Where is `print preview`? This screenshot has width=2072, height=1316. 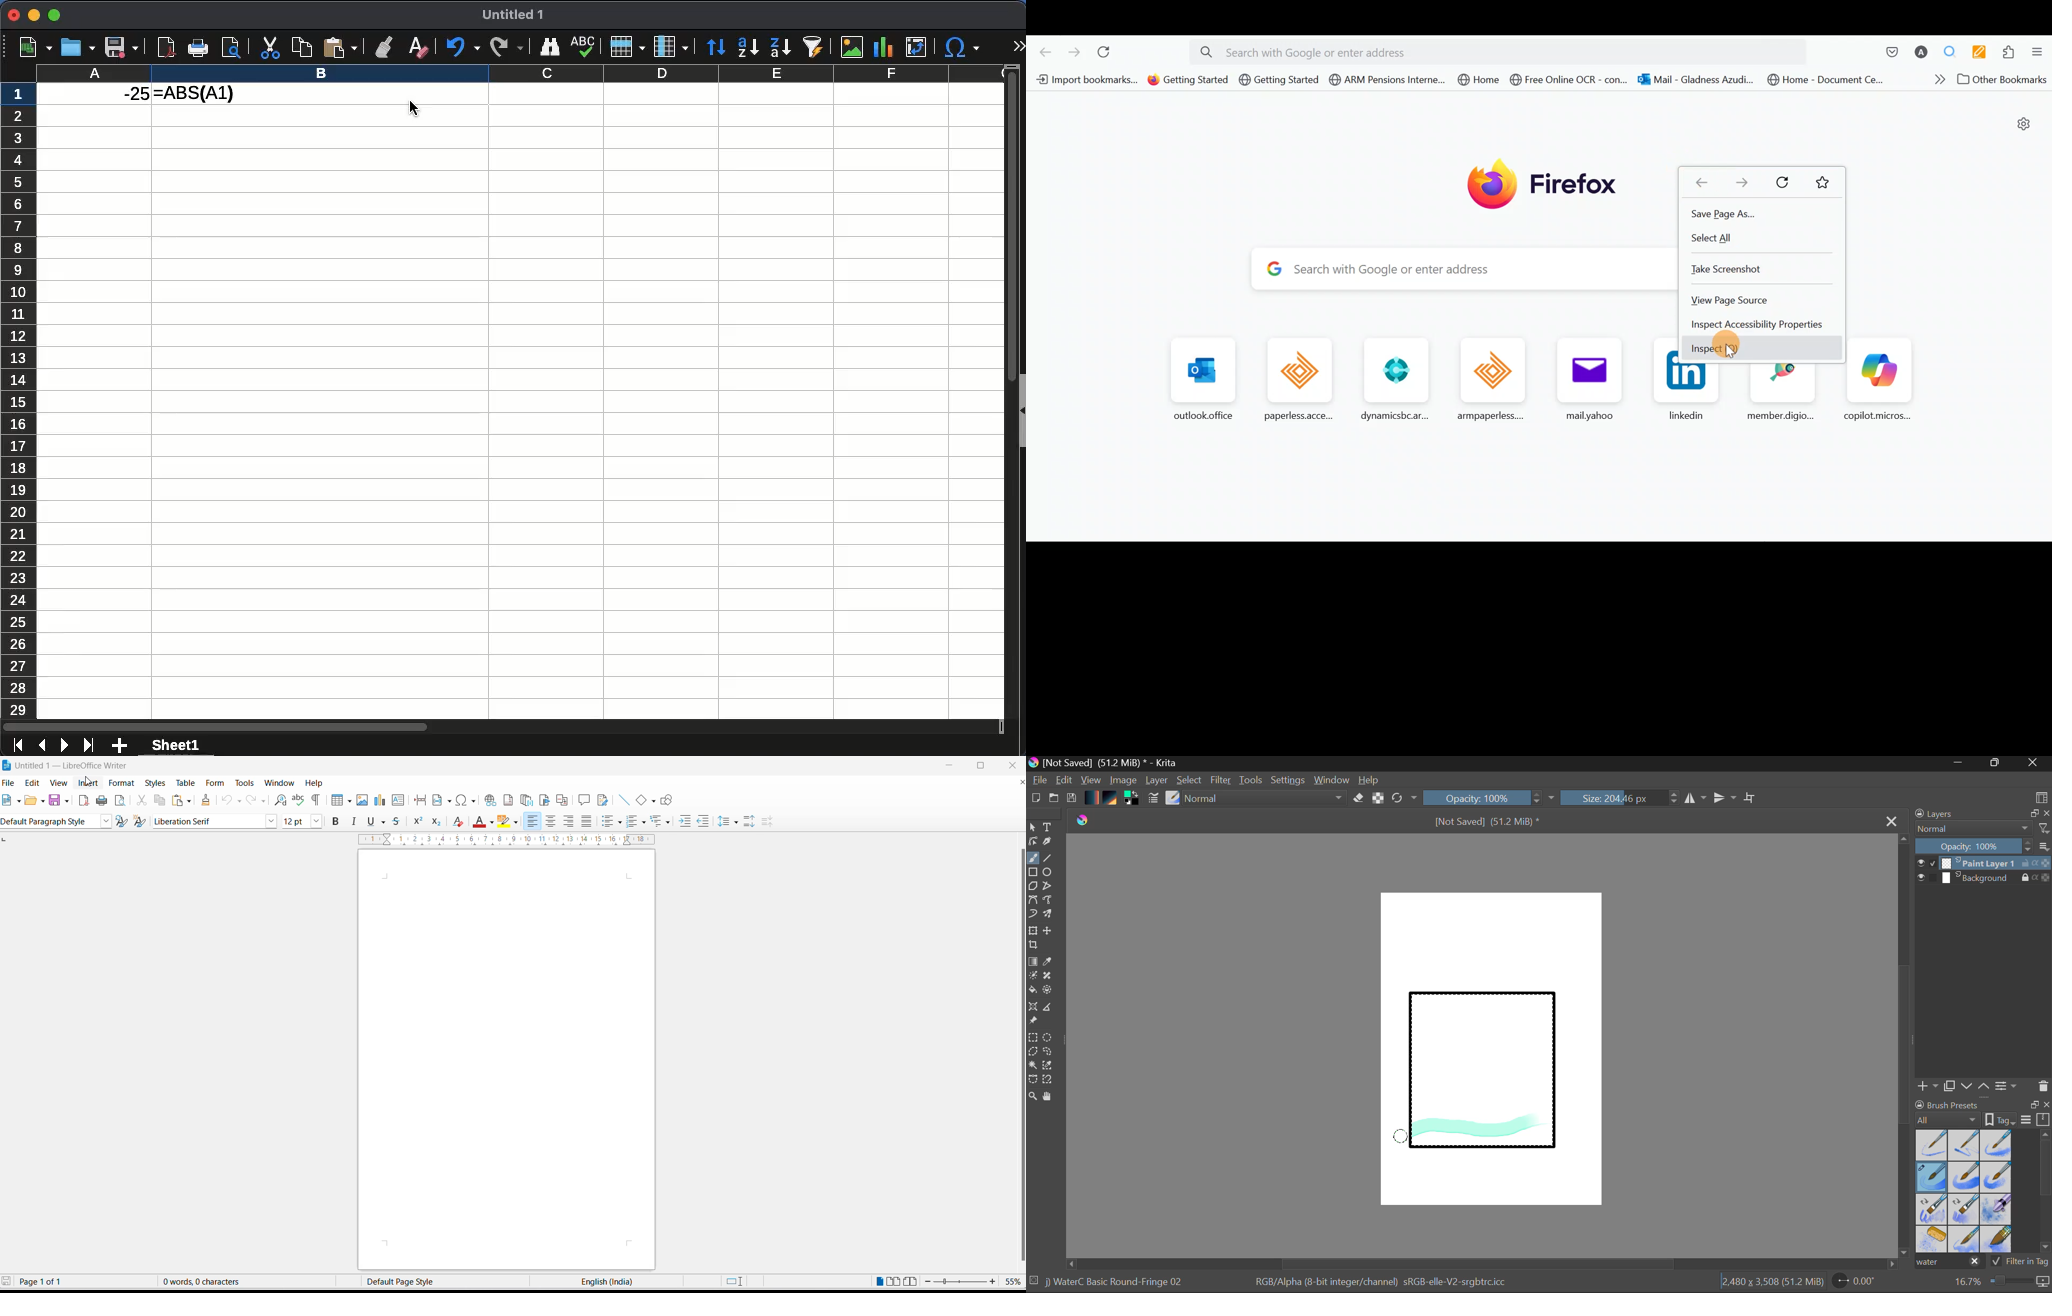
print preview is located at coordinates (121, 801).